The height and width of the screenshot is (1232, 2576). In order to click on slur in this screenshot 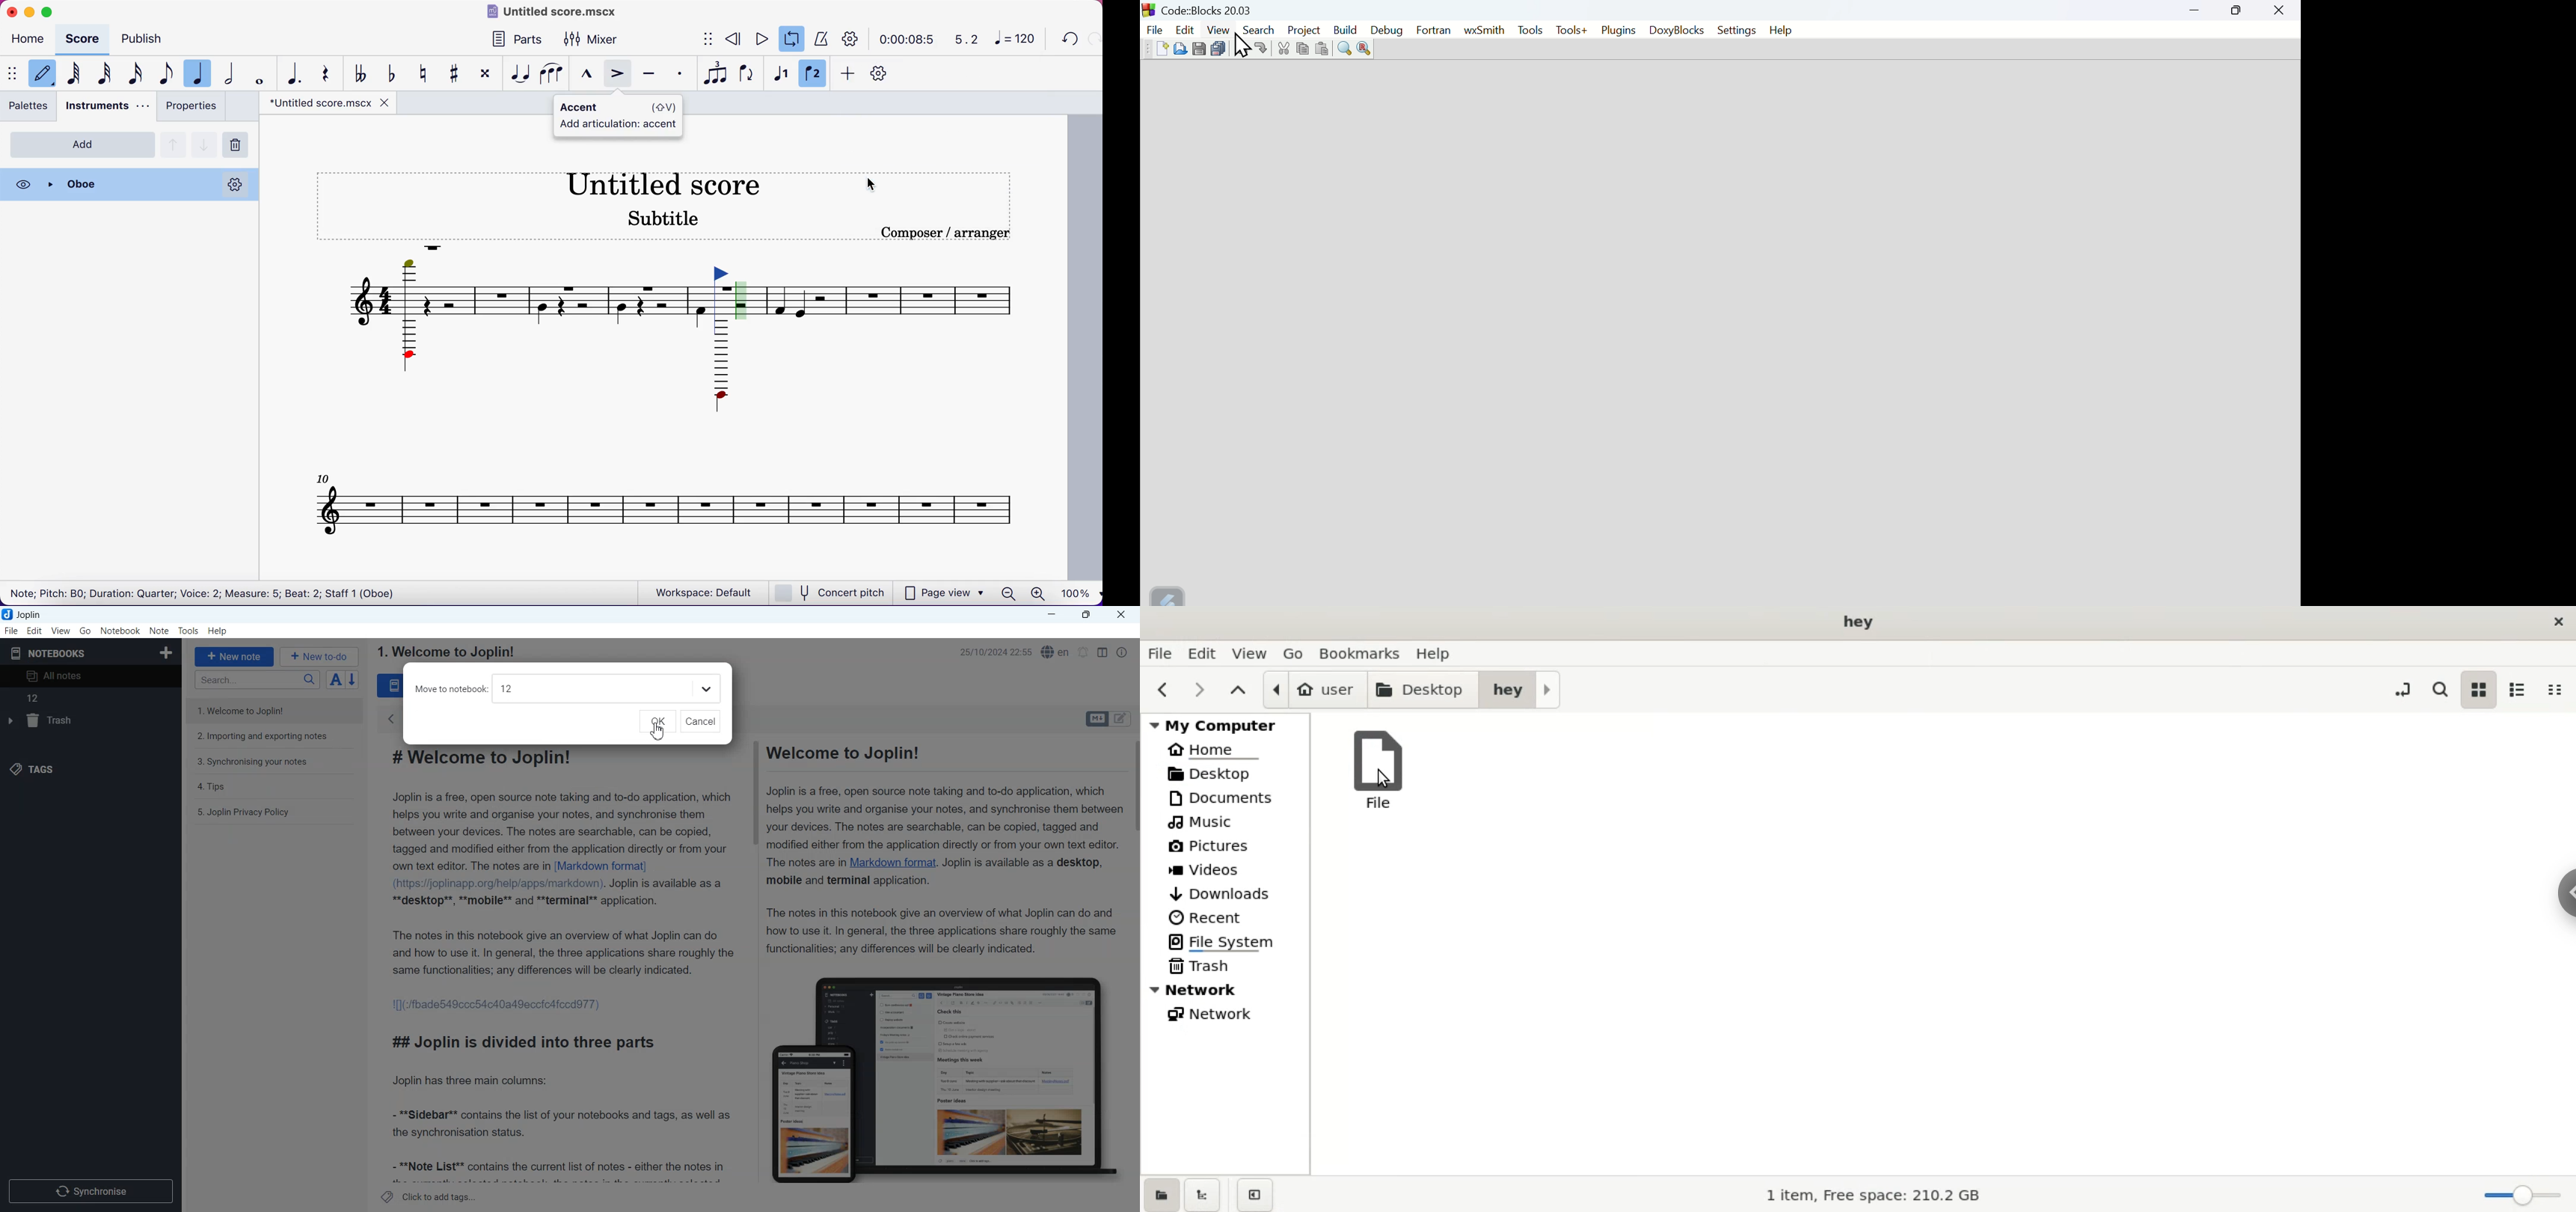, I will do `click(553, 74)`.